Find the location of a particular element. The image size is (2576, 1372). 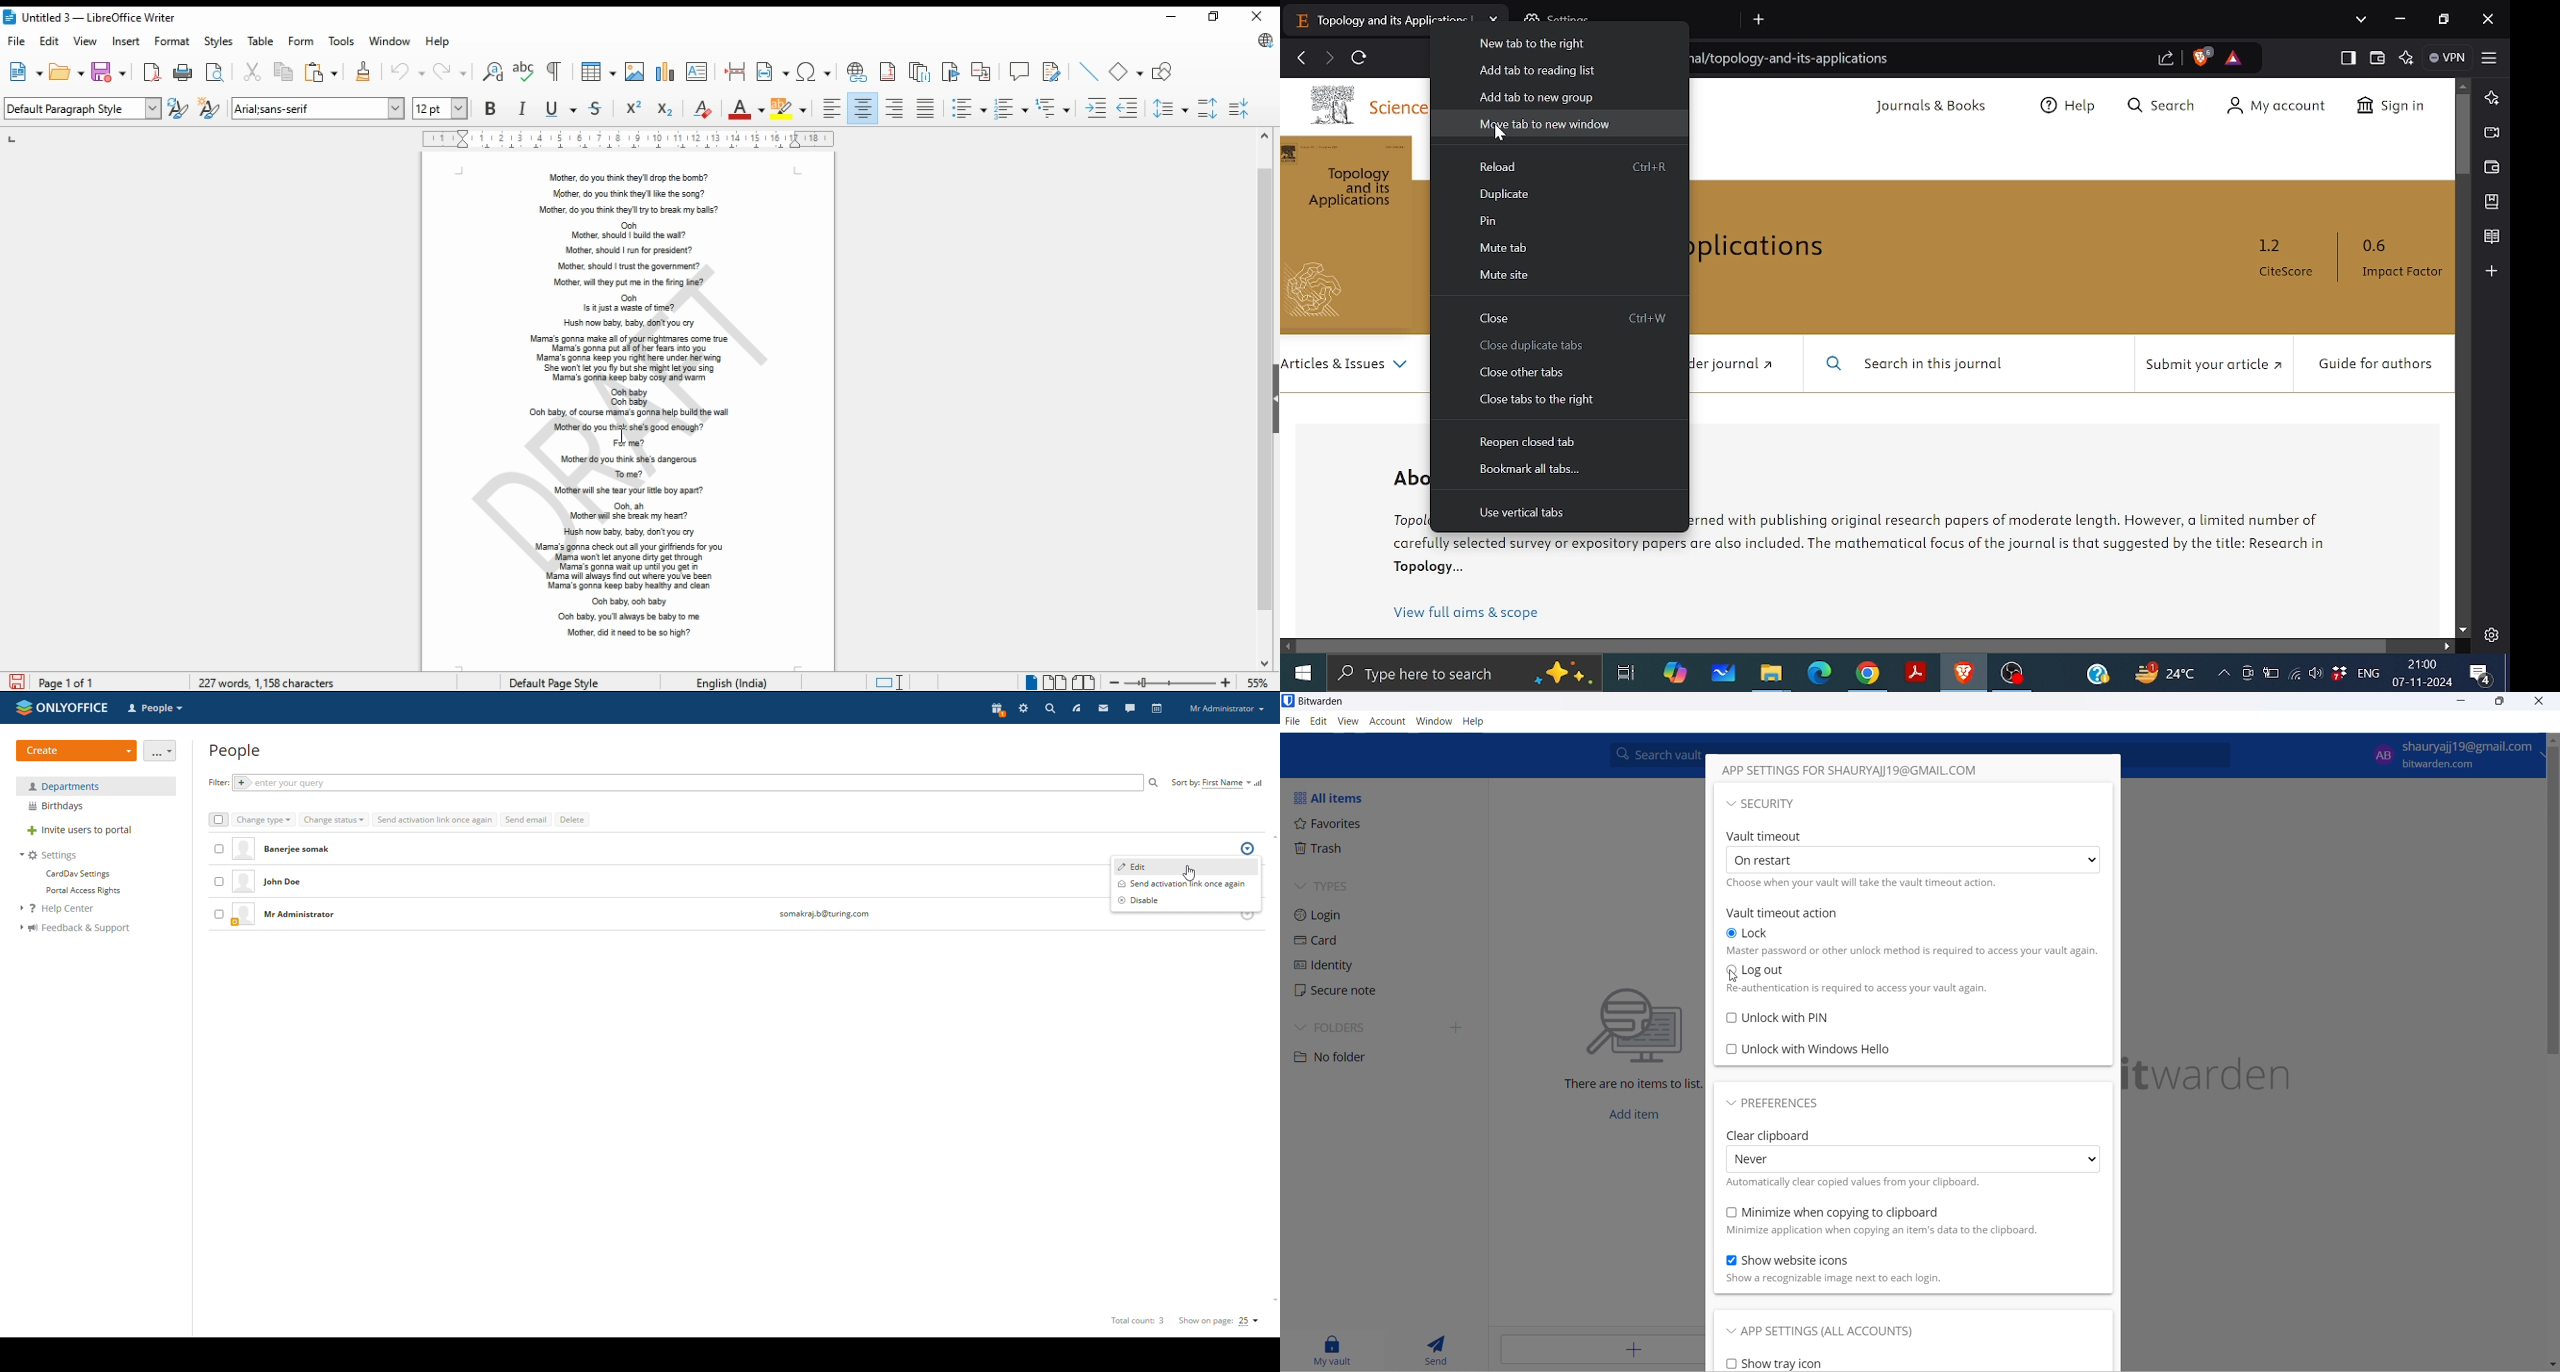

text is located at coordinates (1881, 1231).